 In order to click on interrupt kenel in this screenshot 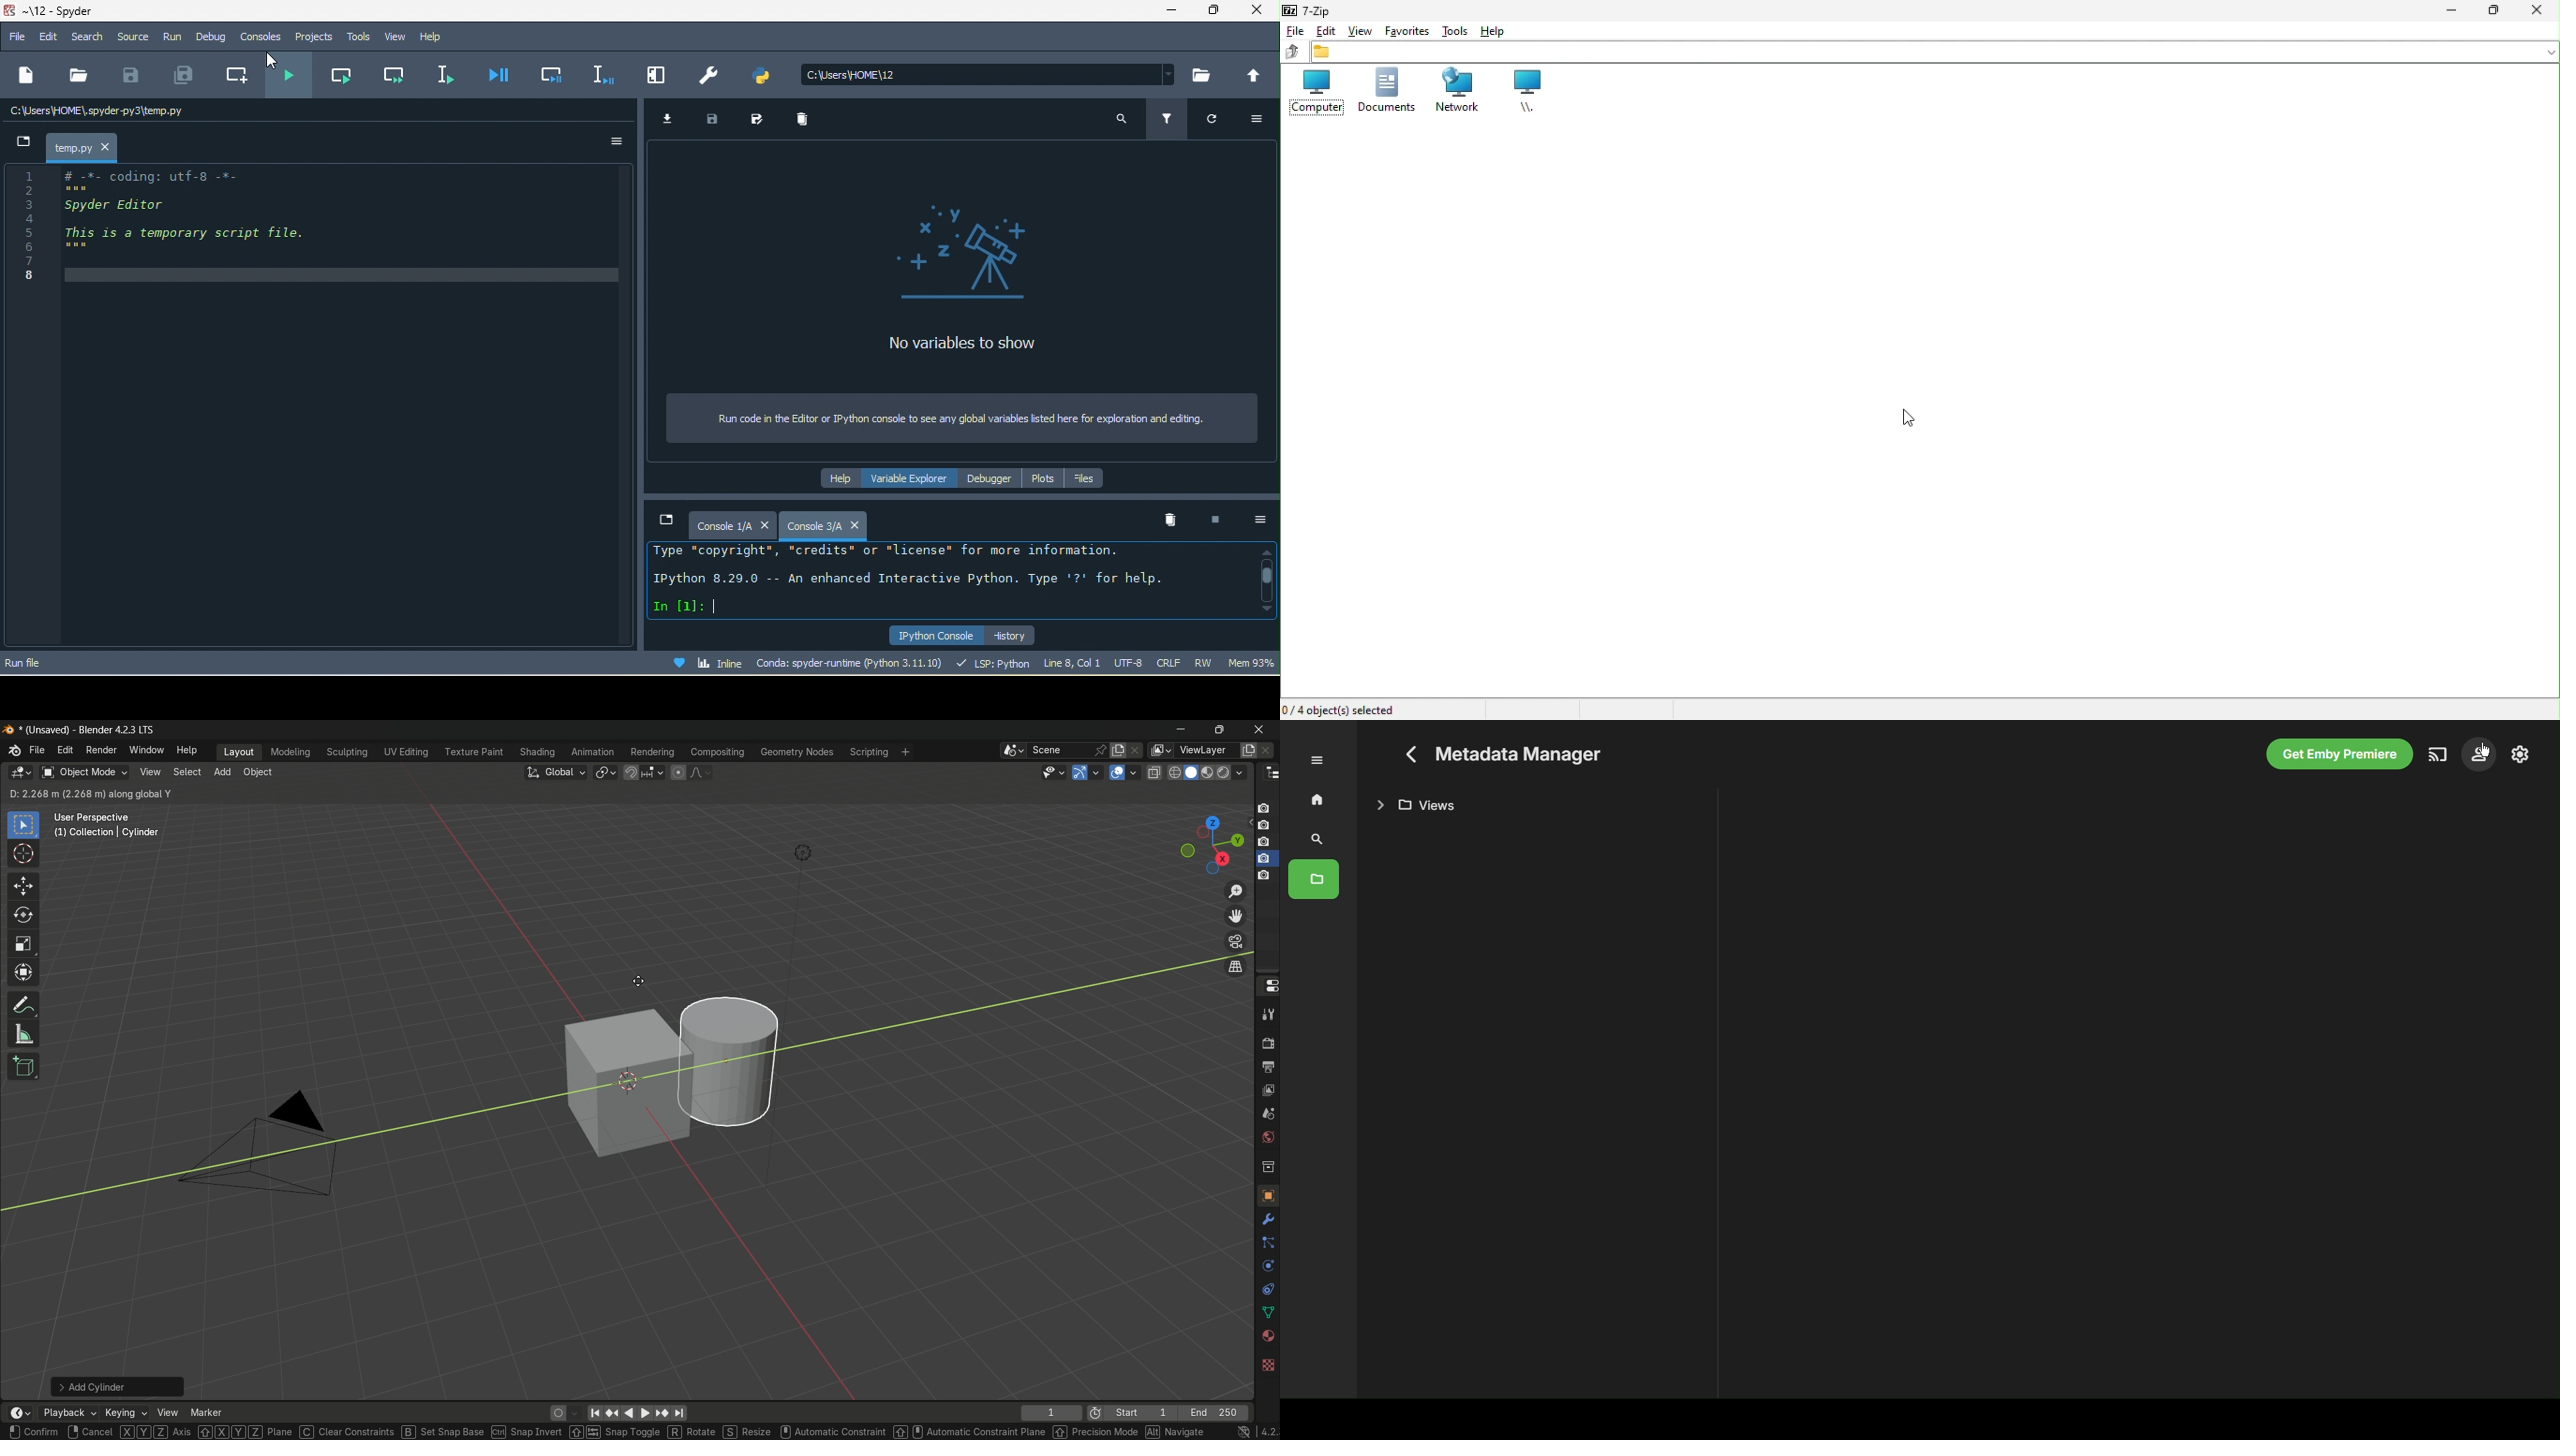, I will do `click(1219, 522)`.